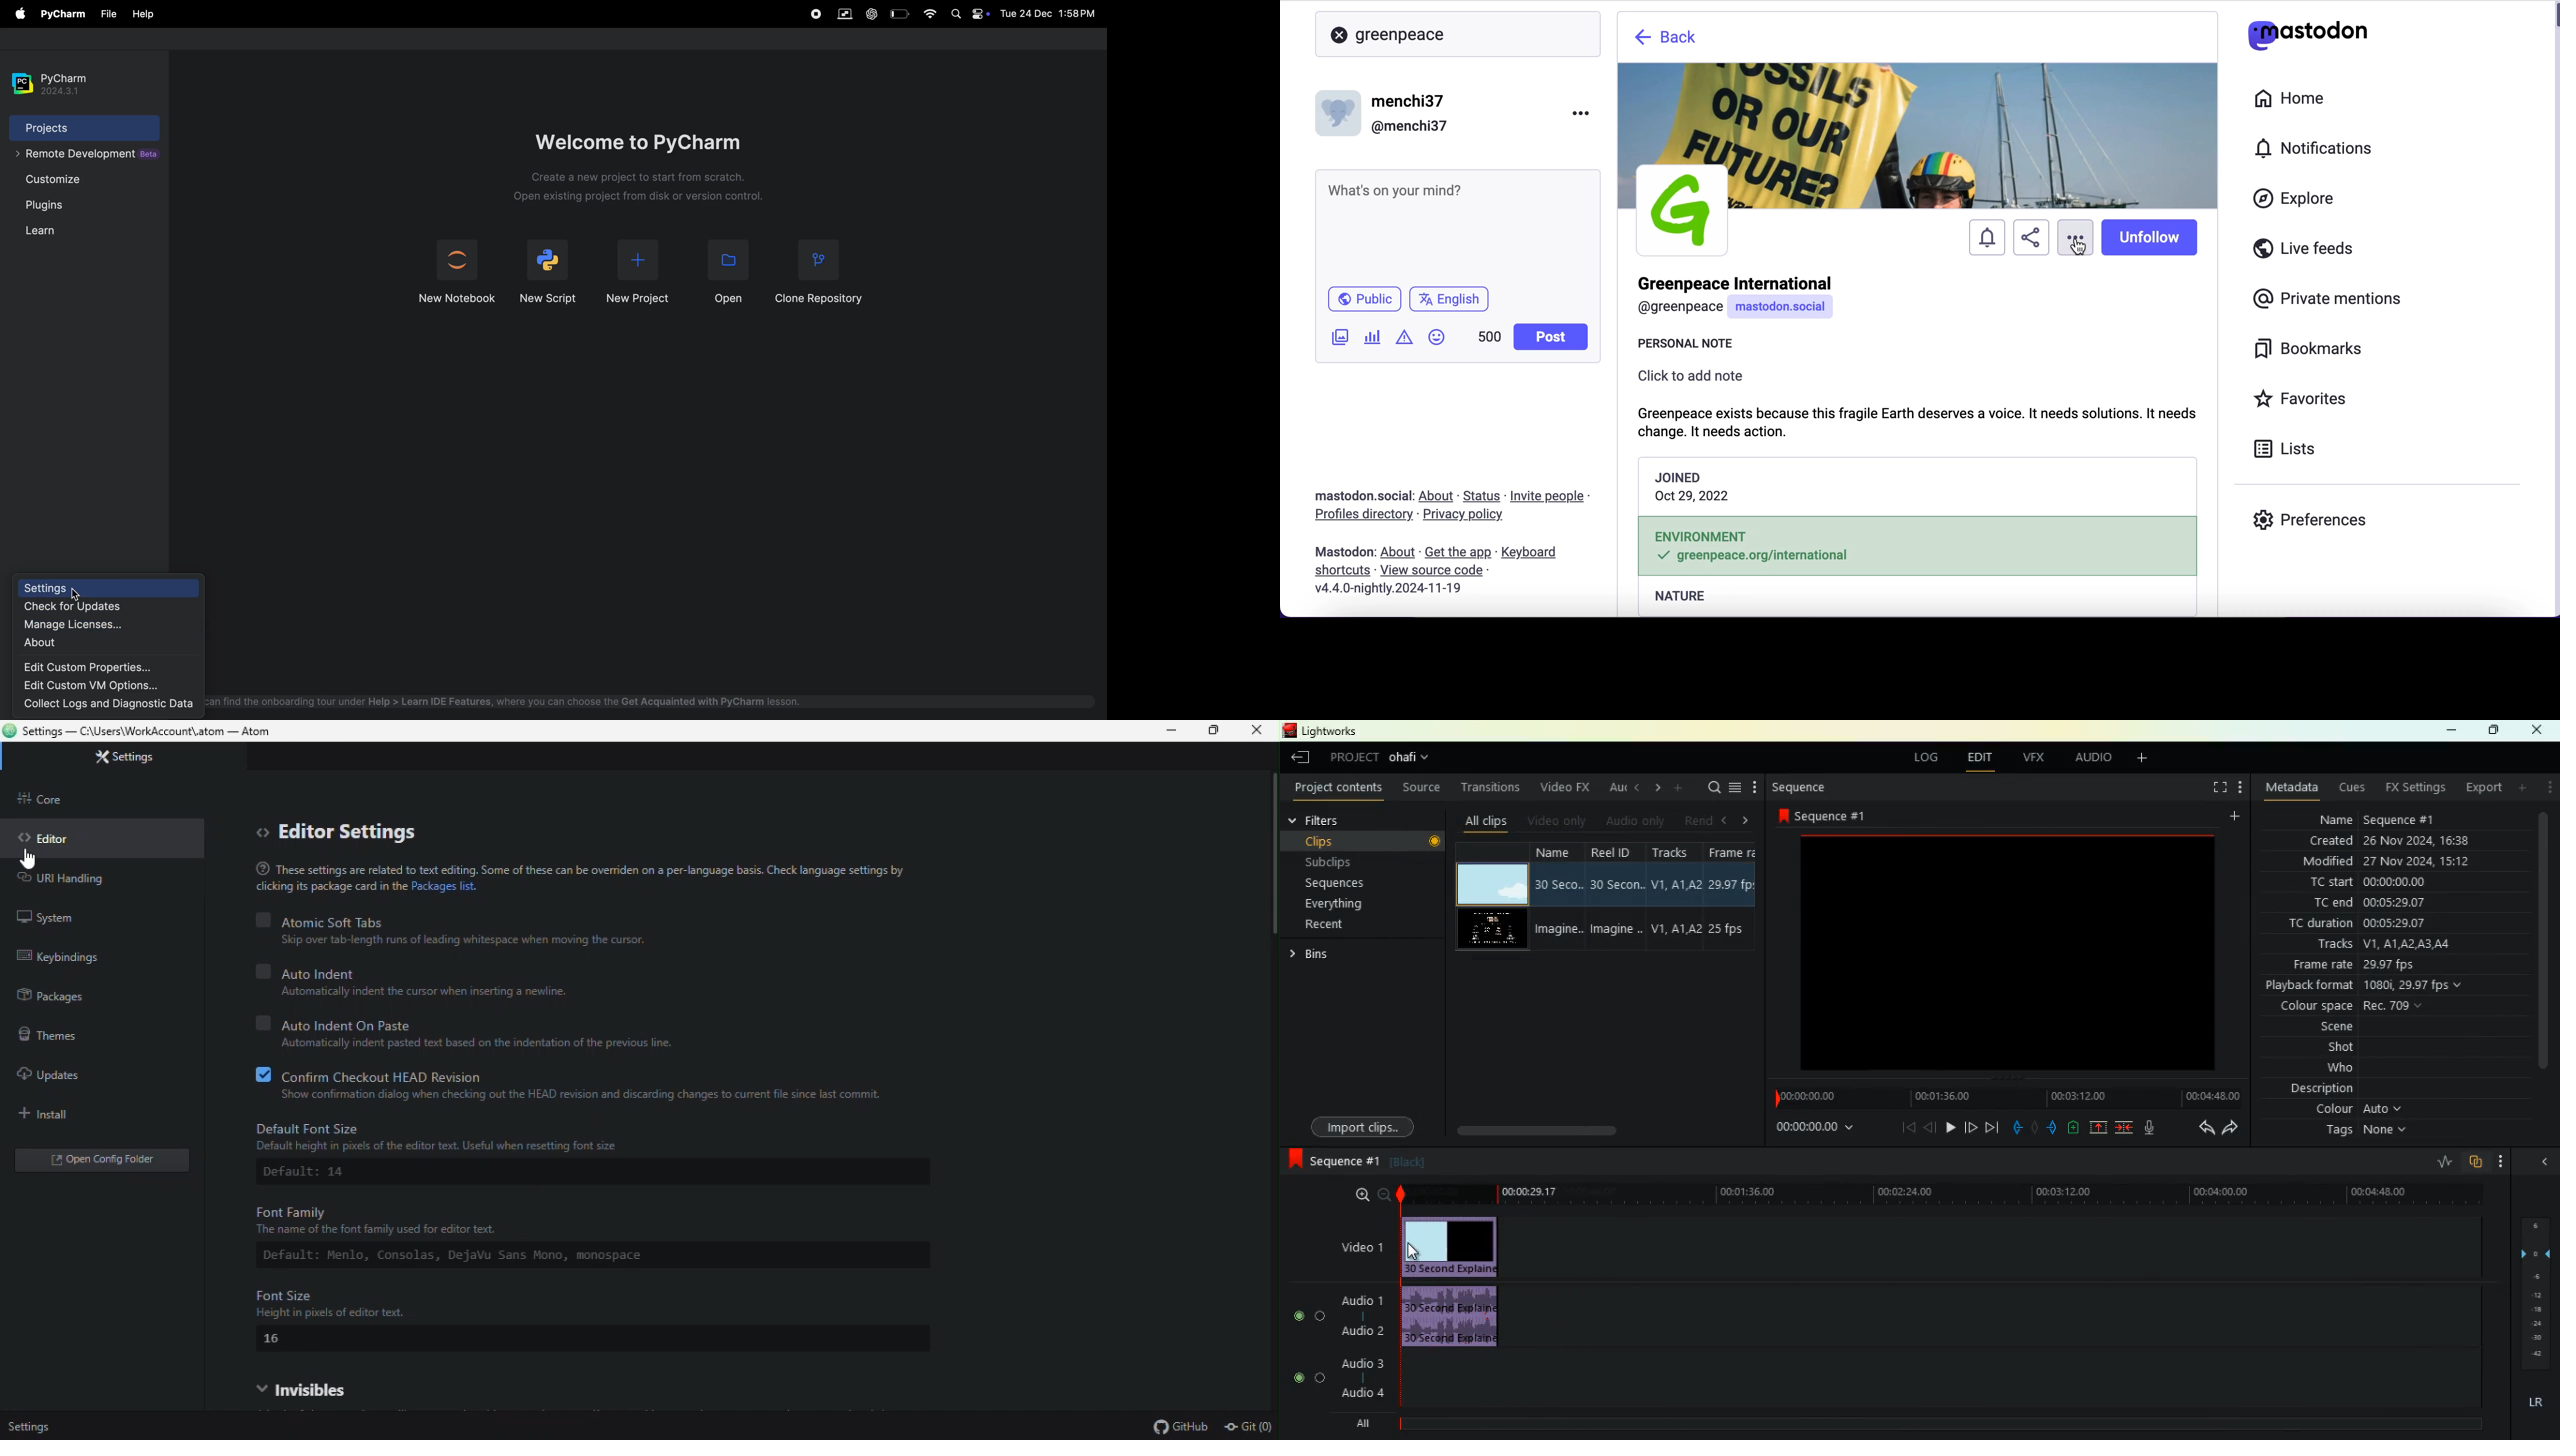 Image resolution: width=2576 pixels, height=1456 pixels. I want to click on video clip added to timeline, so click(1451, 1246).